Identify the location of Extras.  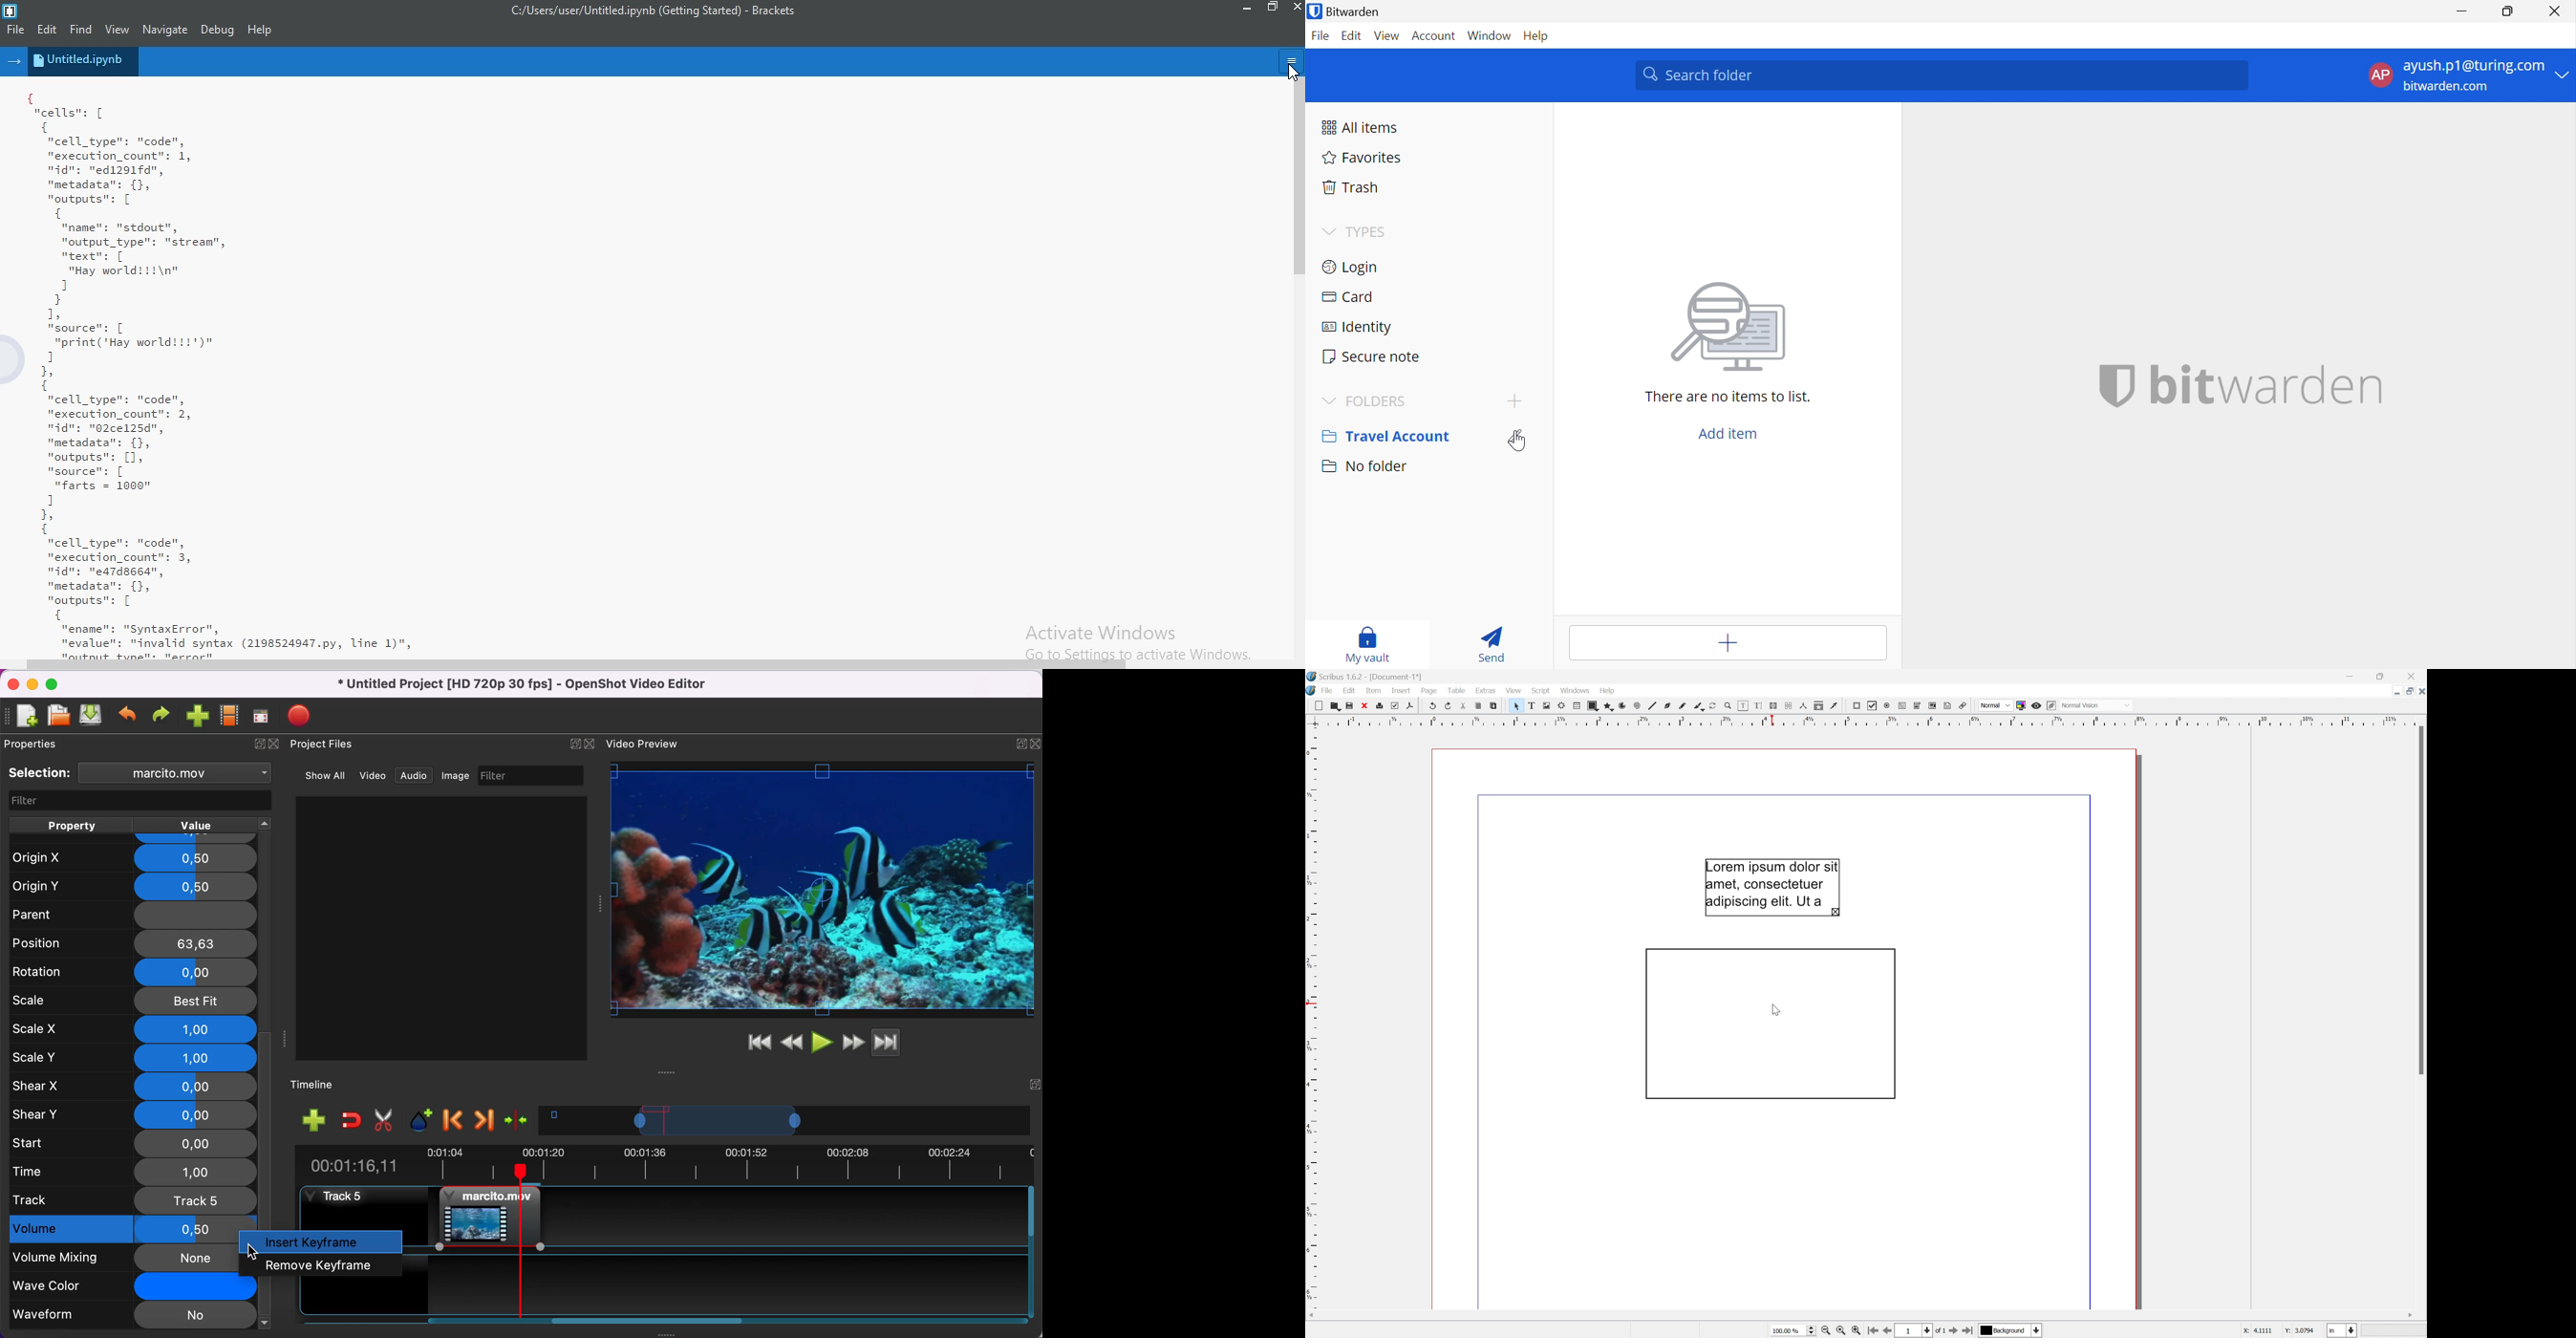
(1486, 691).